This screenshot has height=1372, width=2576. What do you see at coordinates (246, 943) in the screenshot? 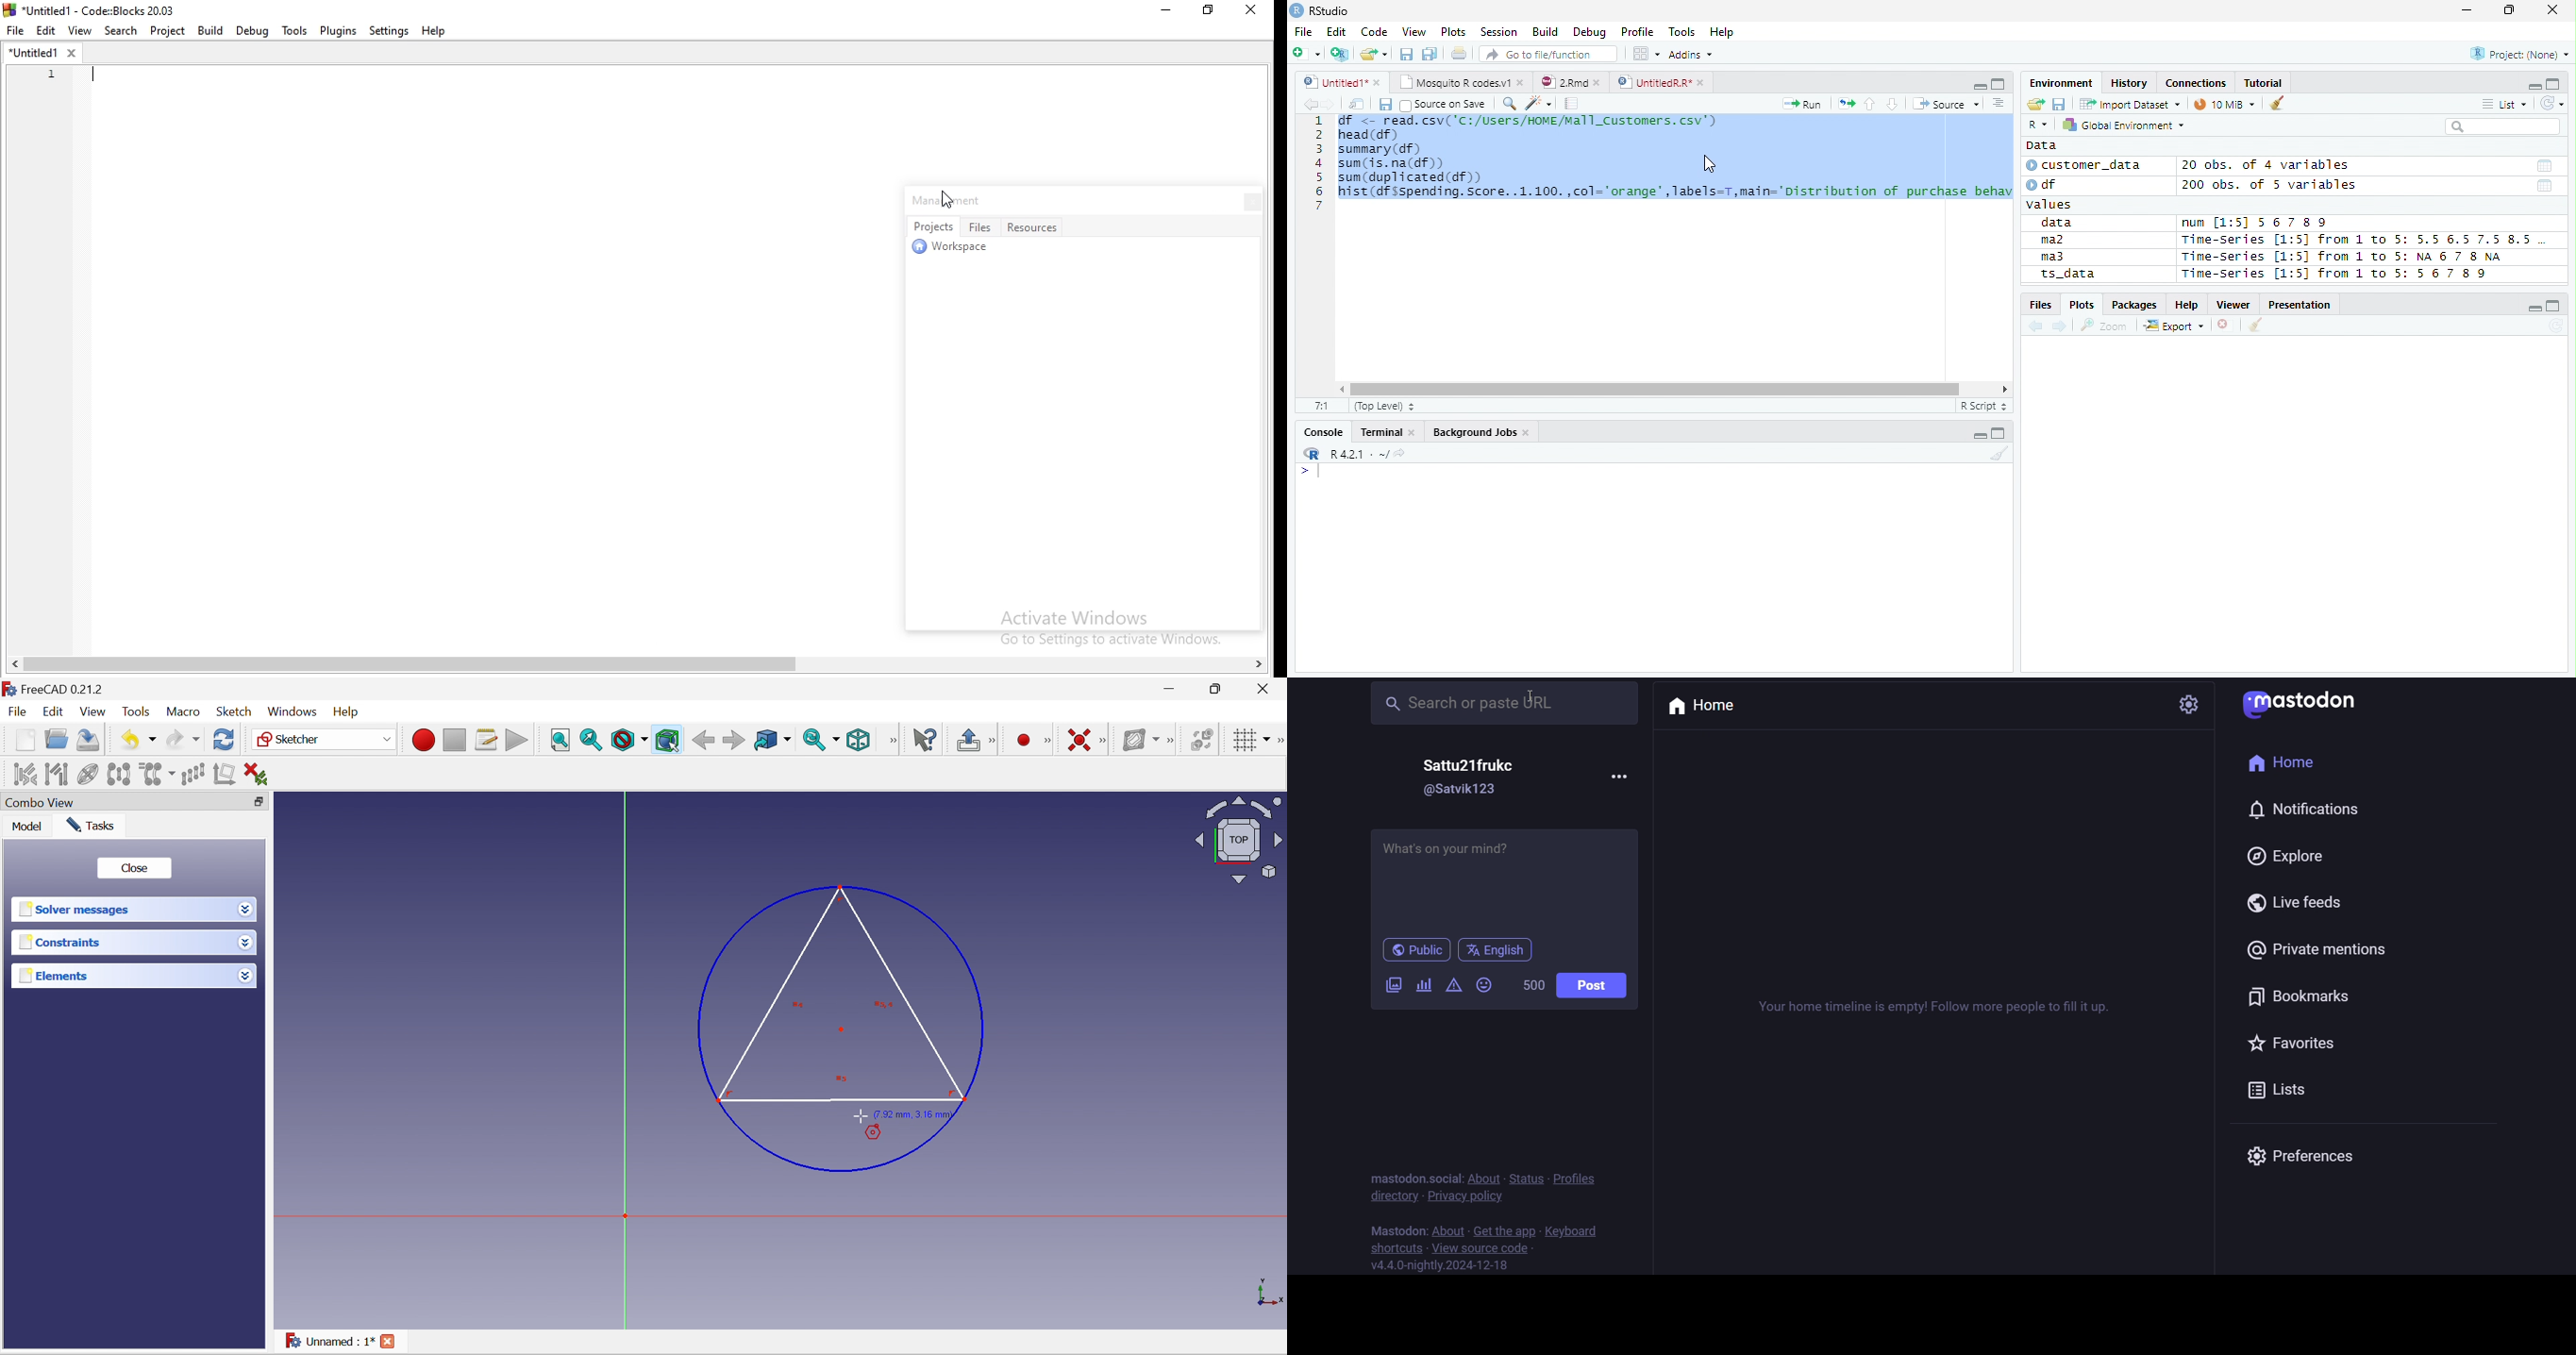
I see `Drop down` at bounding box center [246, 943].